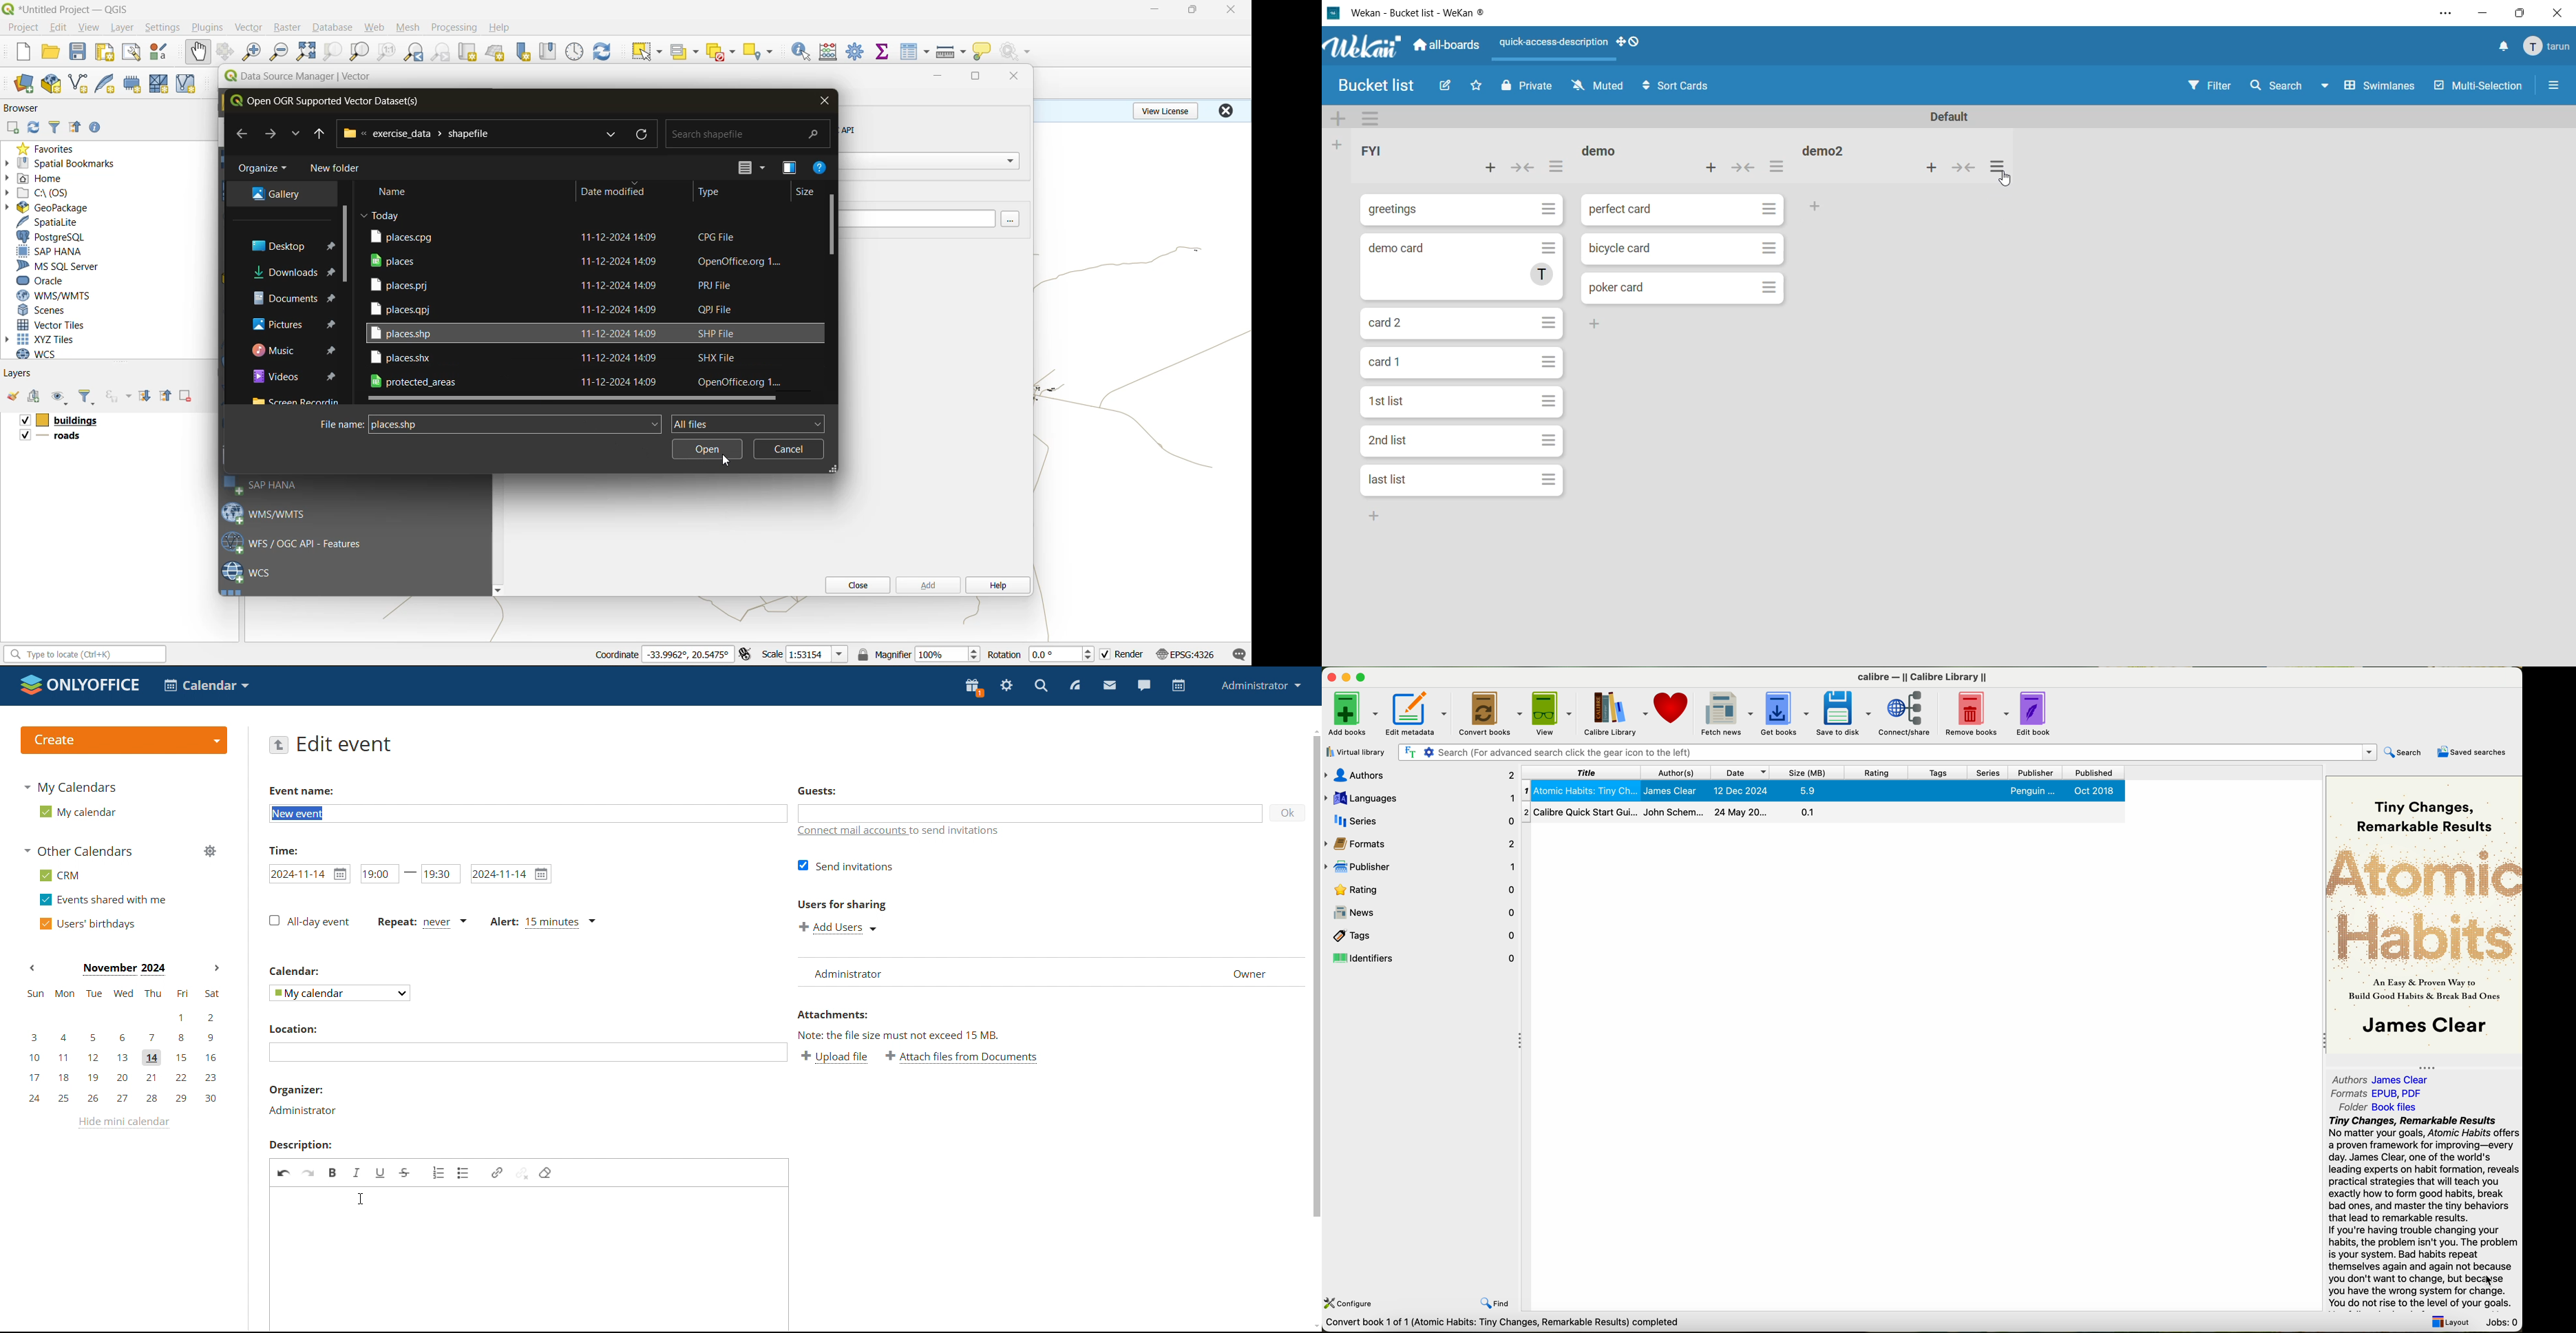 The image size is (2576, 1344). Describe the element at coordinates (44, 354) in the screenshot. I see `wcs` at that location.